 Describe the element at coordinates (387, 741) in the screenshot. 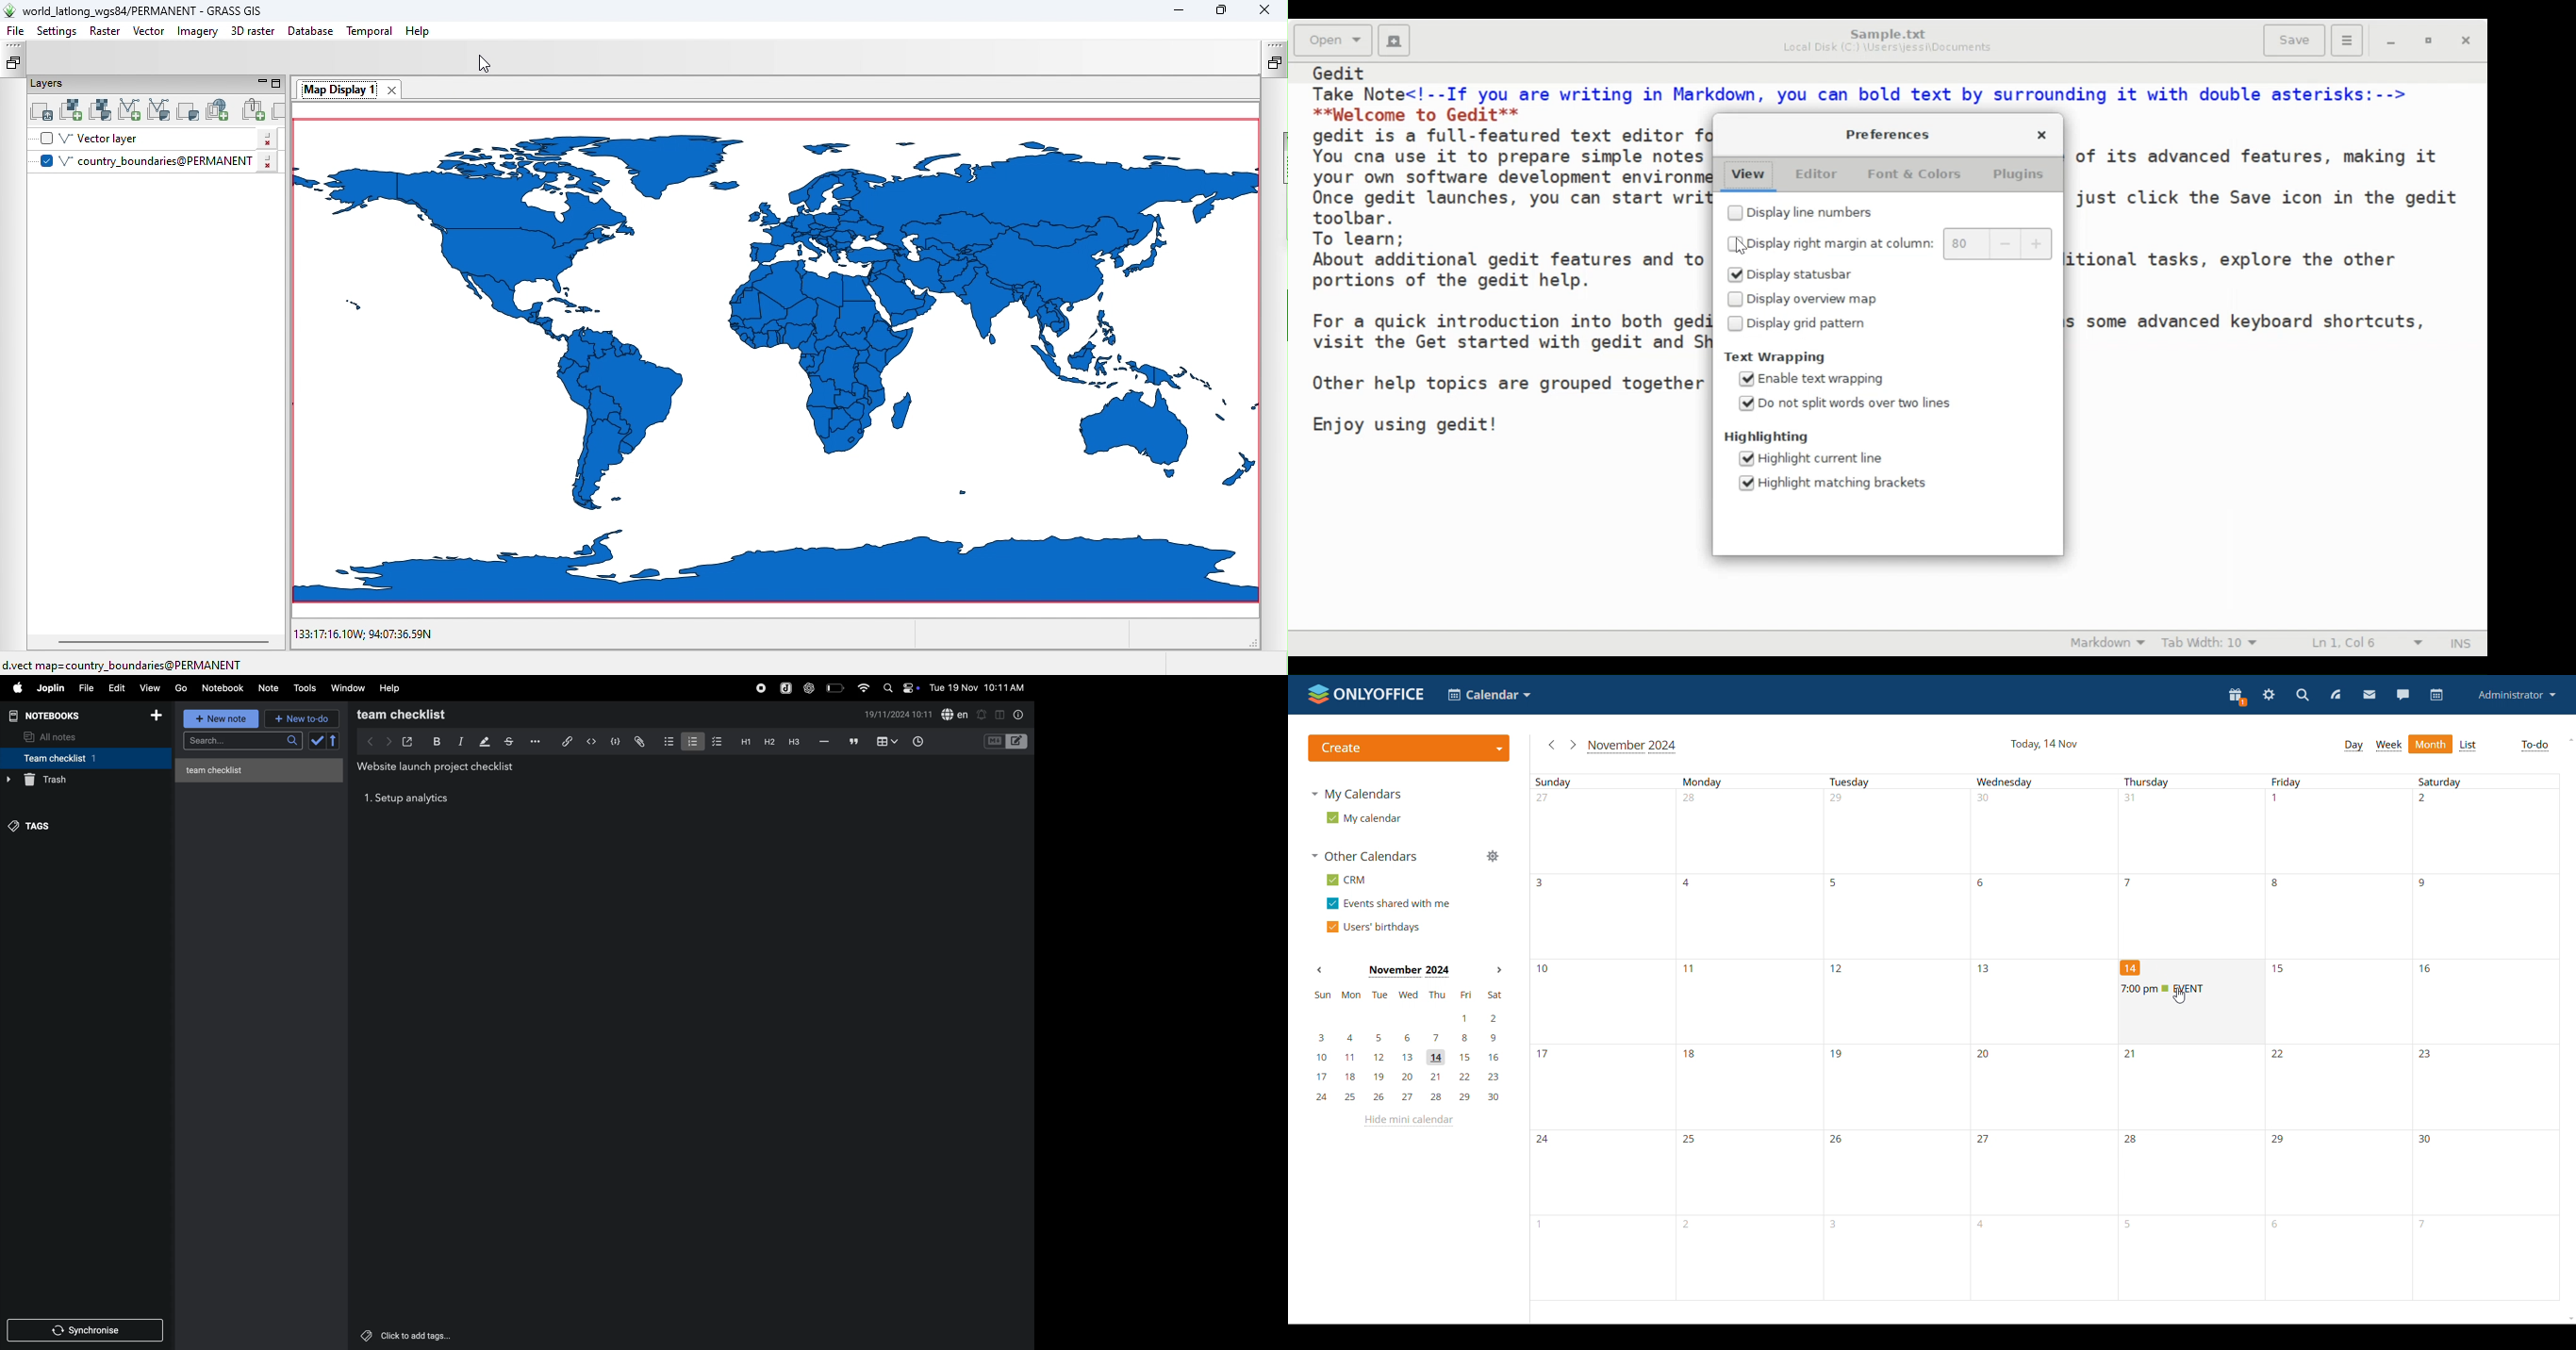

I see `forward` at that location.